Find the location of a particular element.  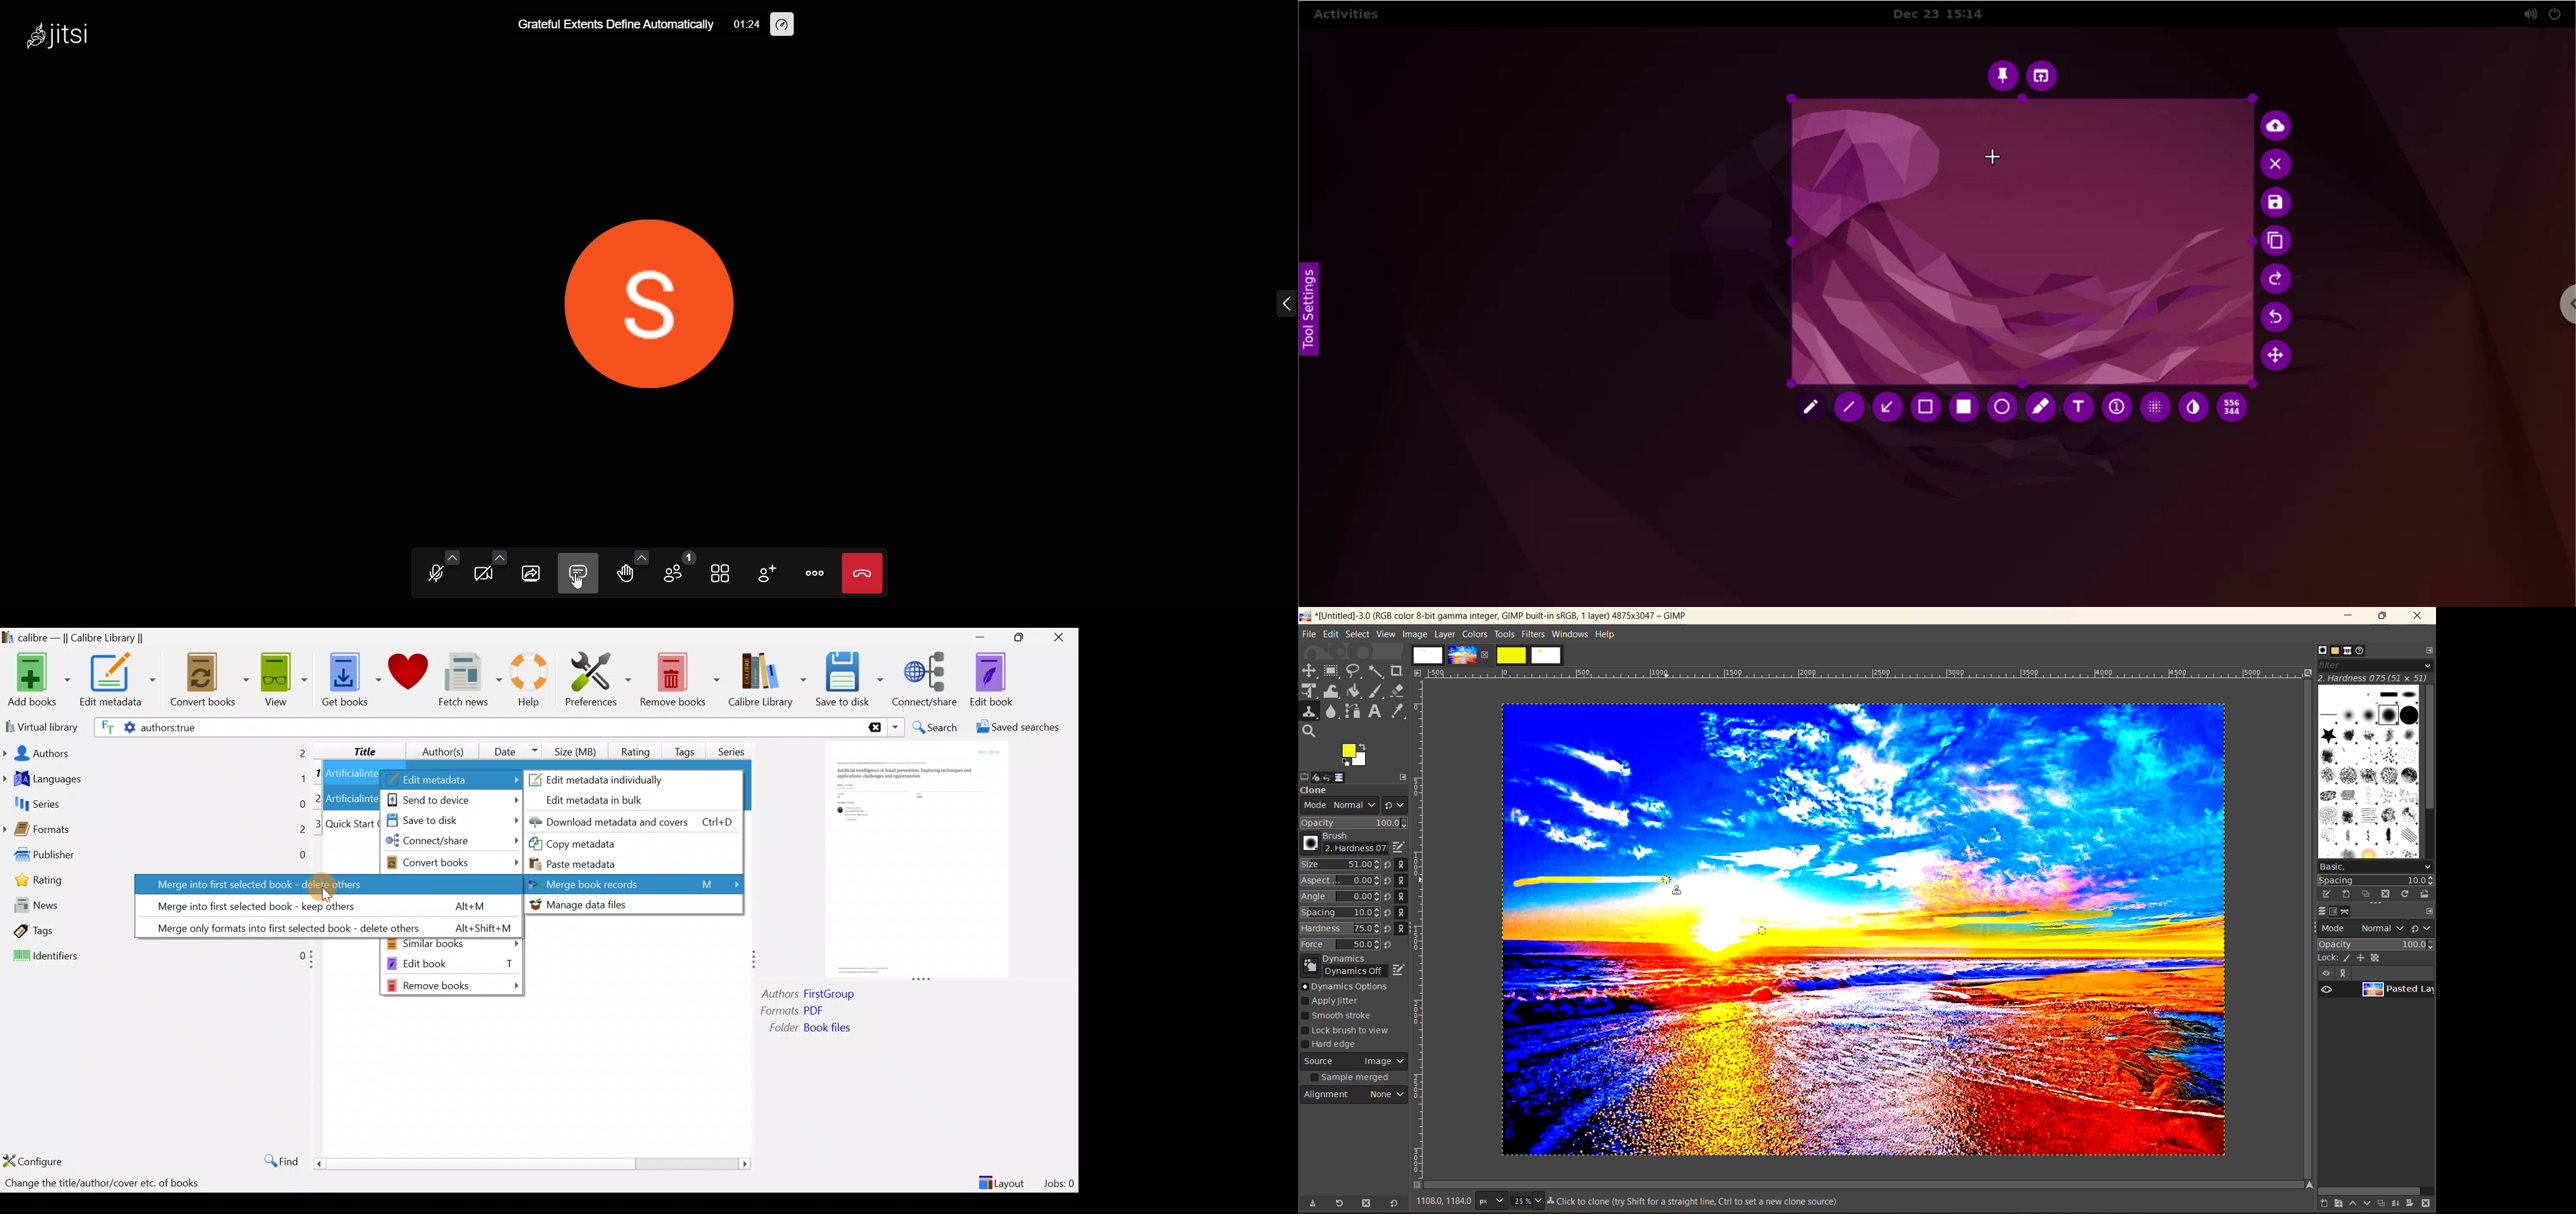

view is located at coordinates (1386, 634).